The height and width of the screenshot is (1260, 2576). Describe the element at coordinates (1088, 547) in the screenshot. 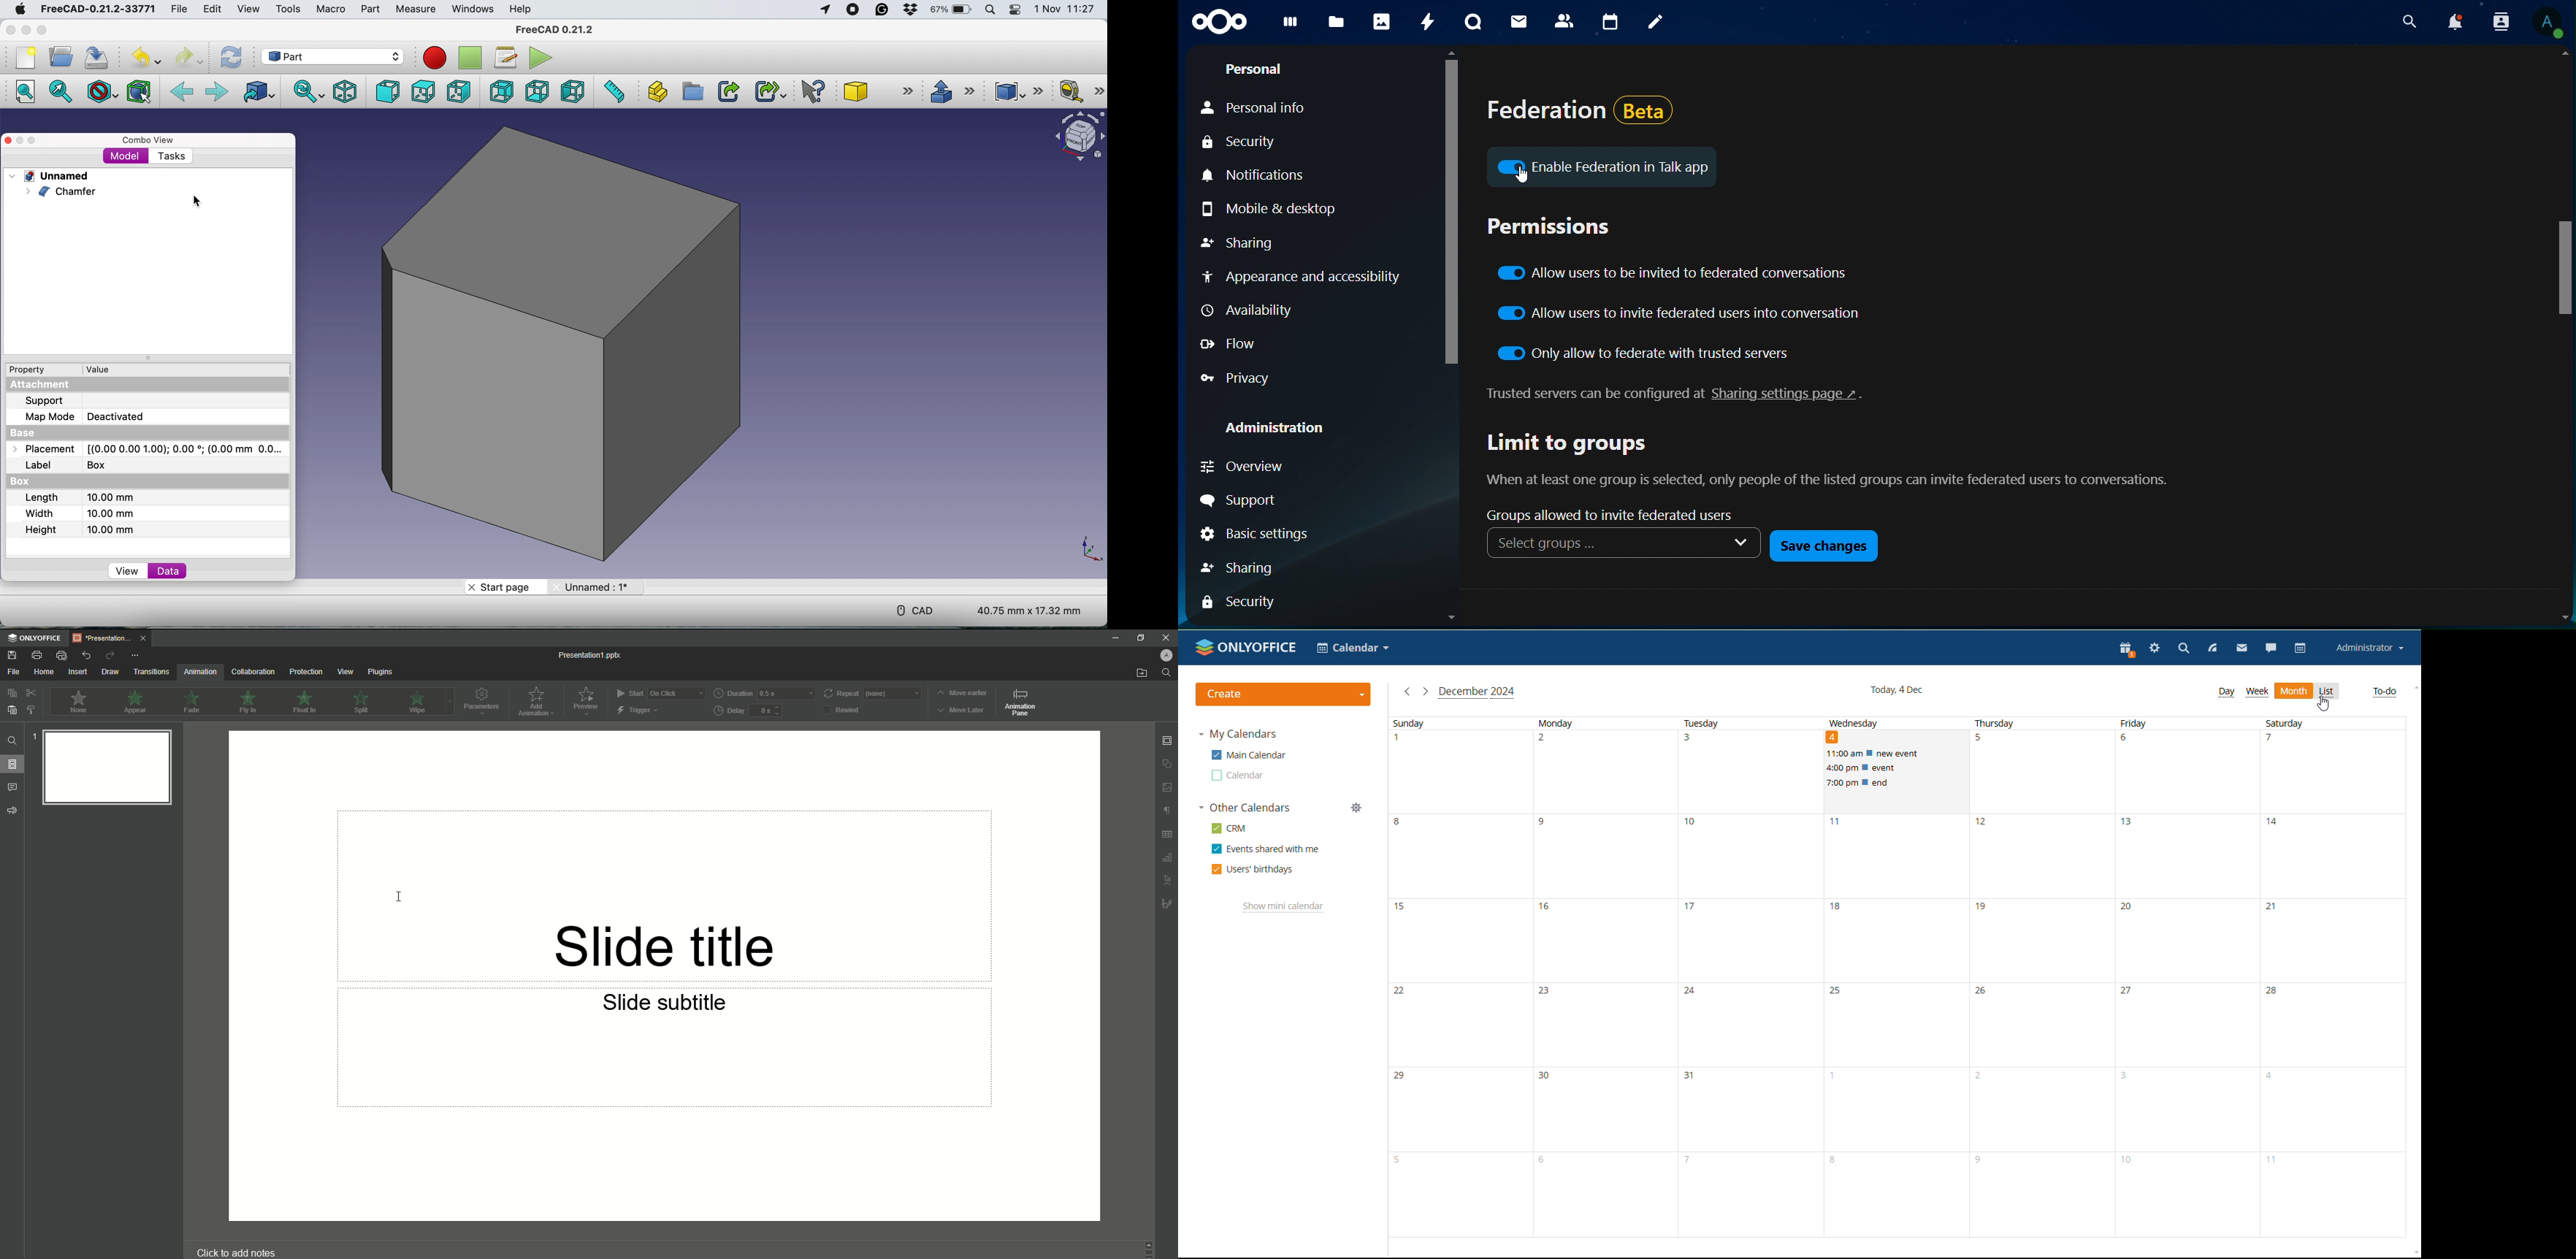

I see `xy coordinate` at that location.